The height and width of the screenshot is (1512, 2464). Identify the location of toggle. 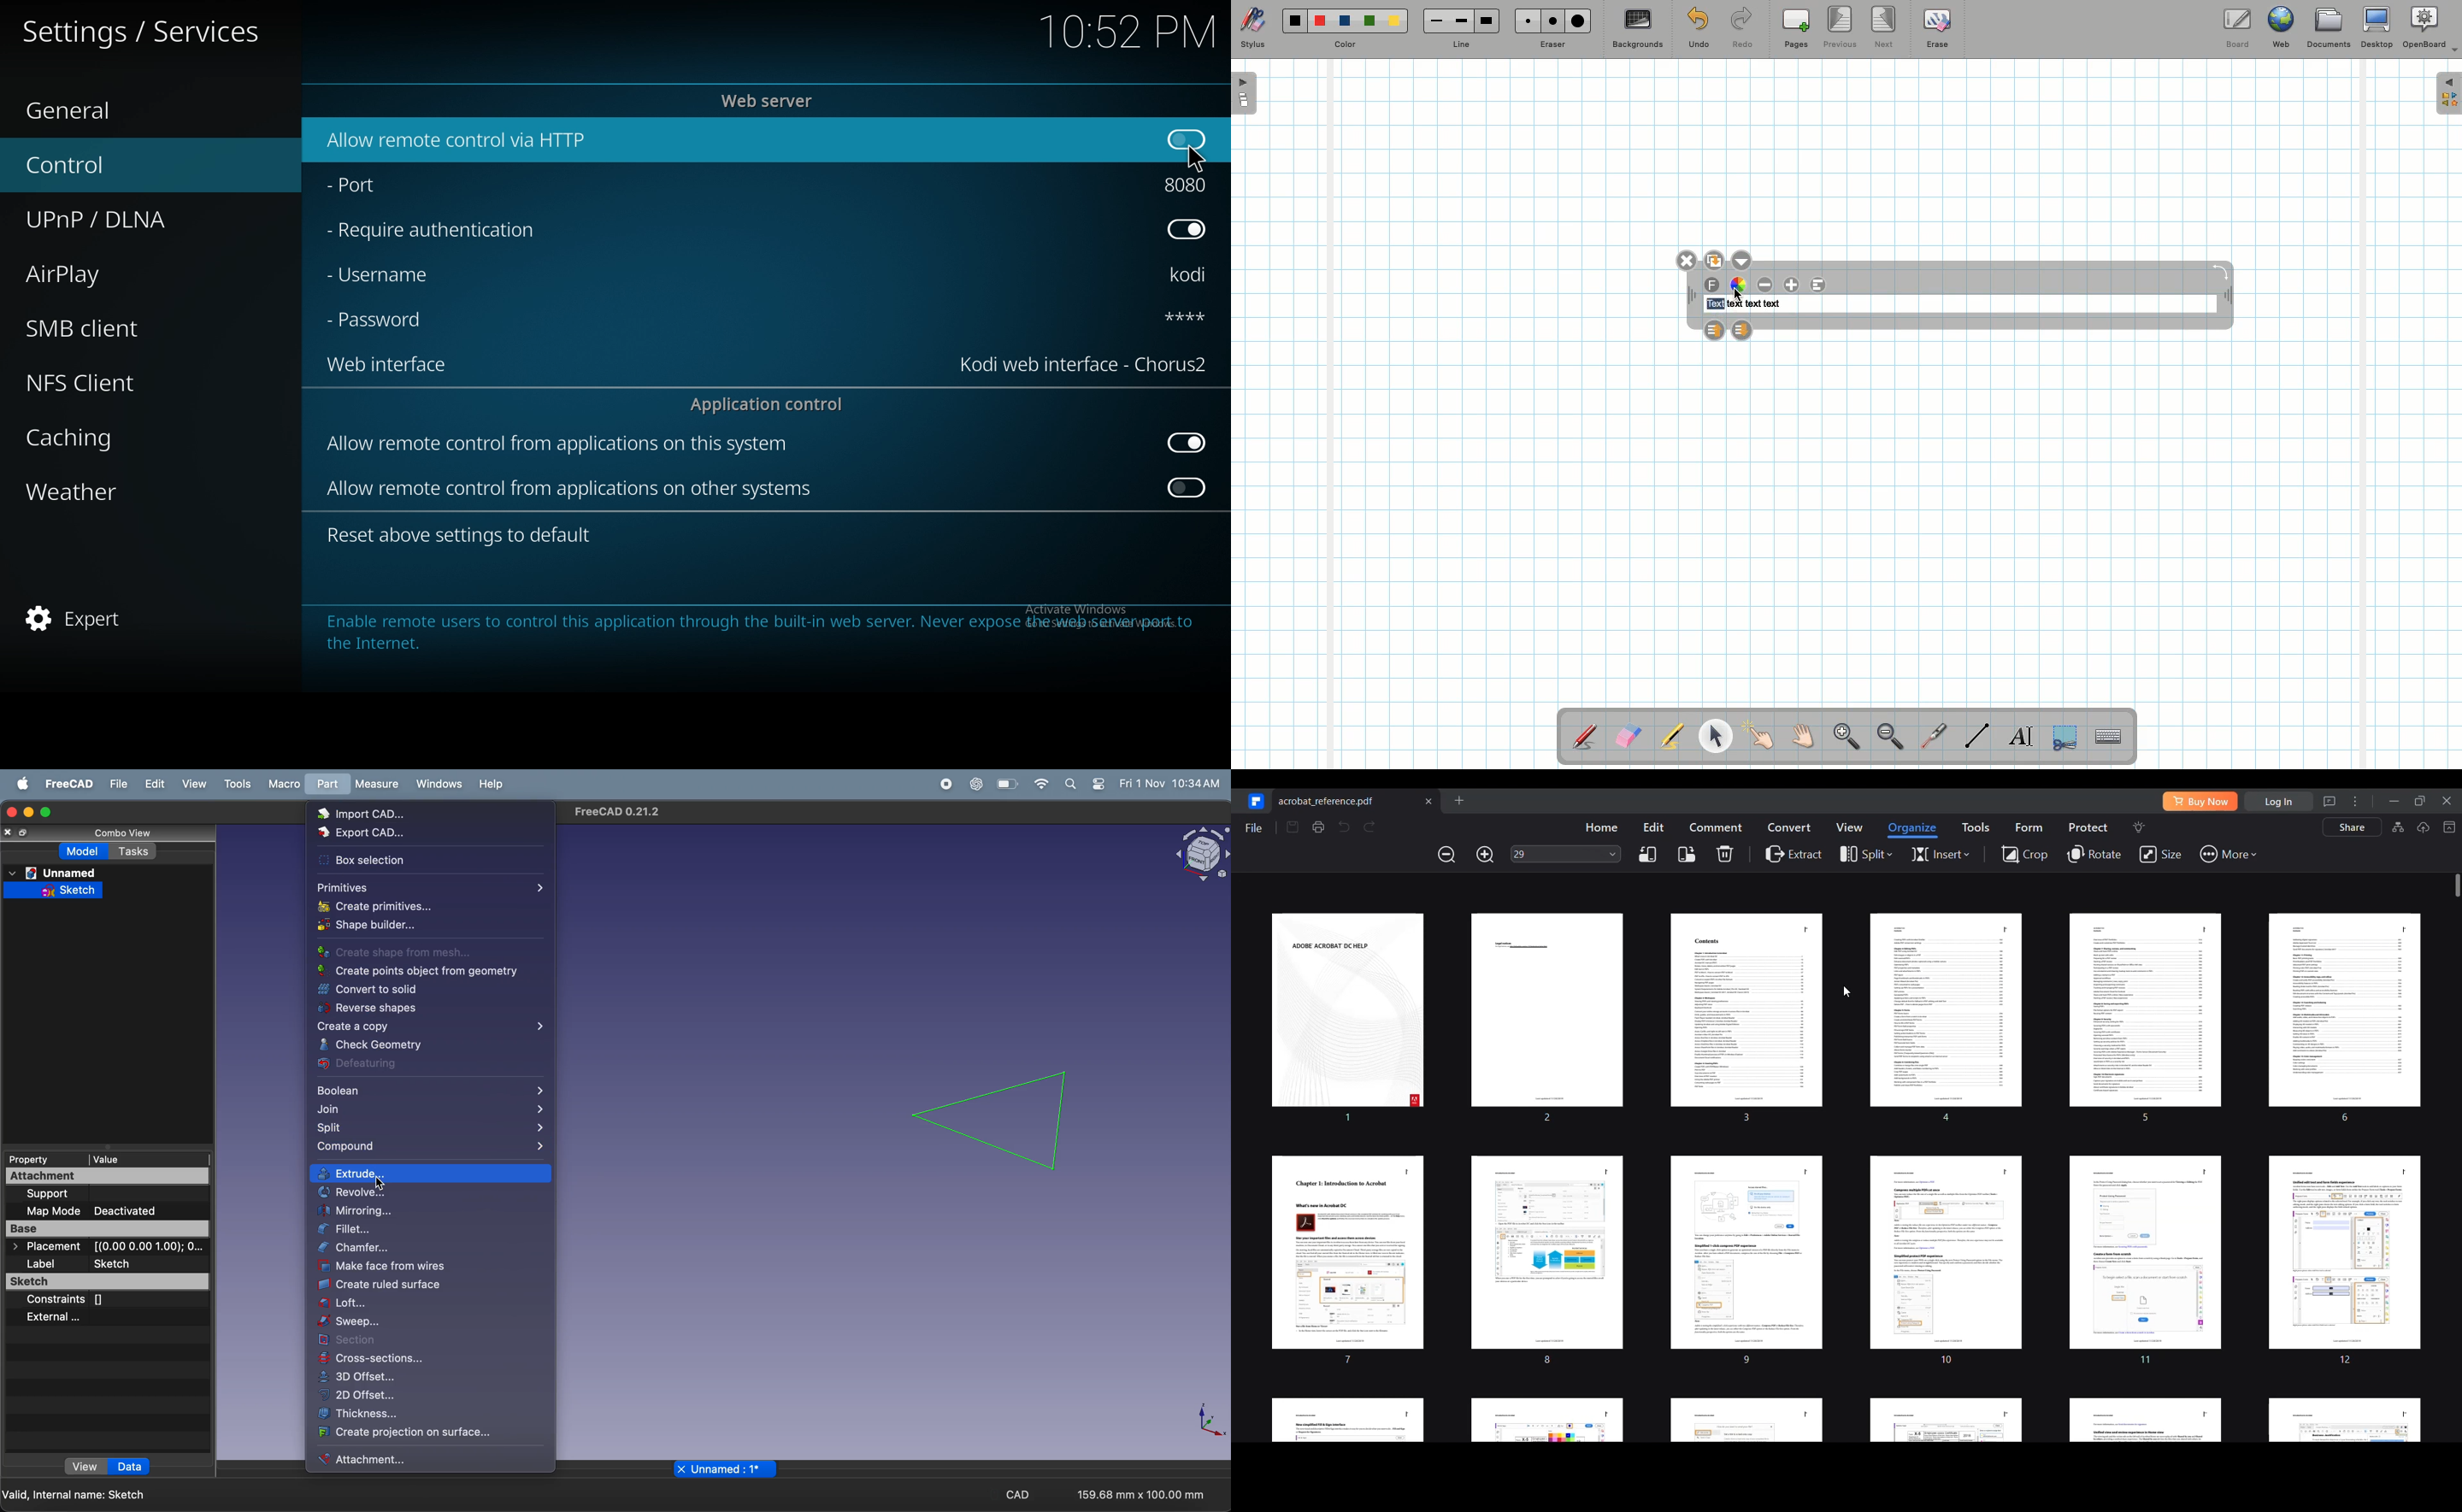
(1187, 443).